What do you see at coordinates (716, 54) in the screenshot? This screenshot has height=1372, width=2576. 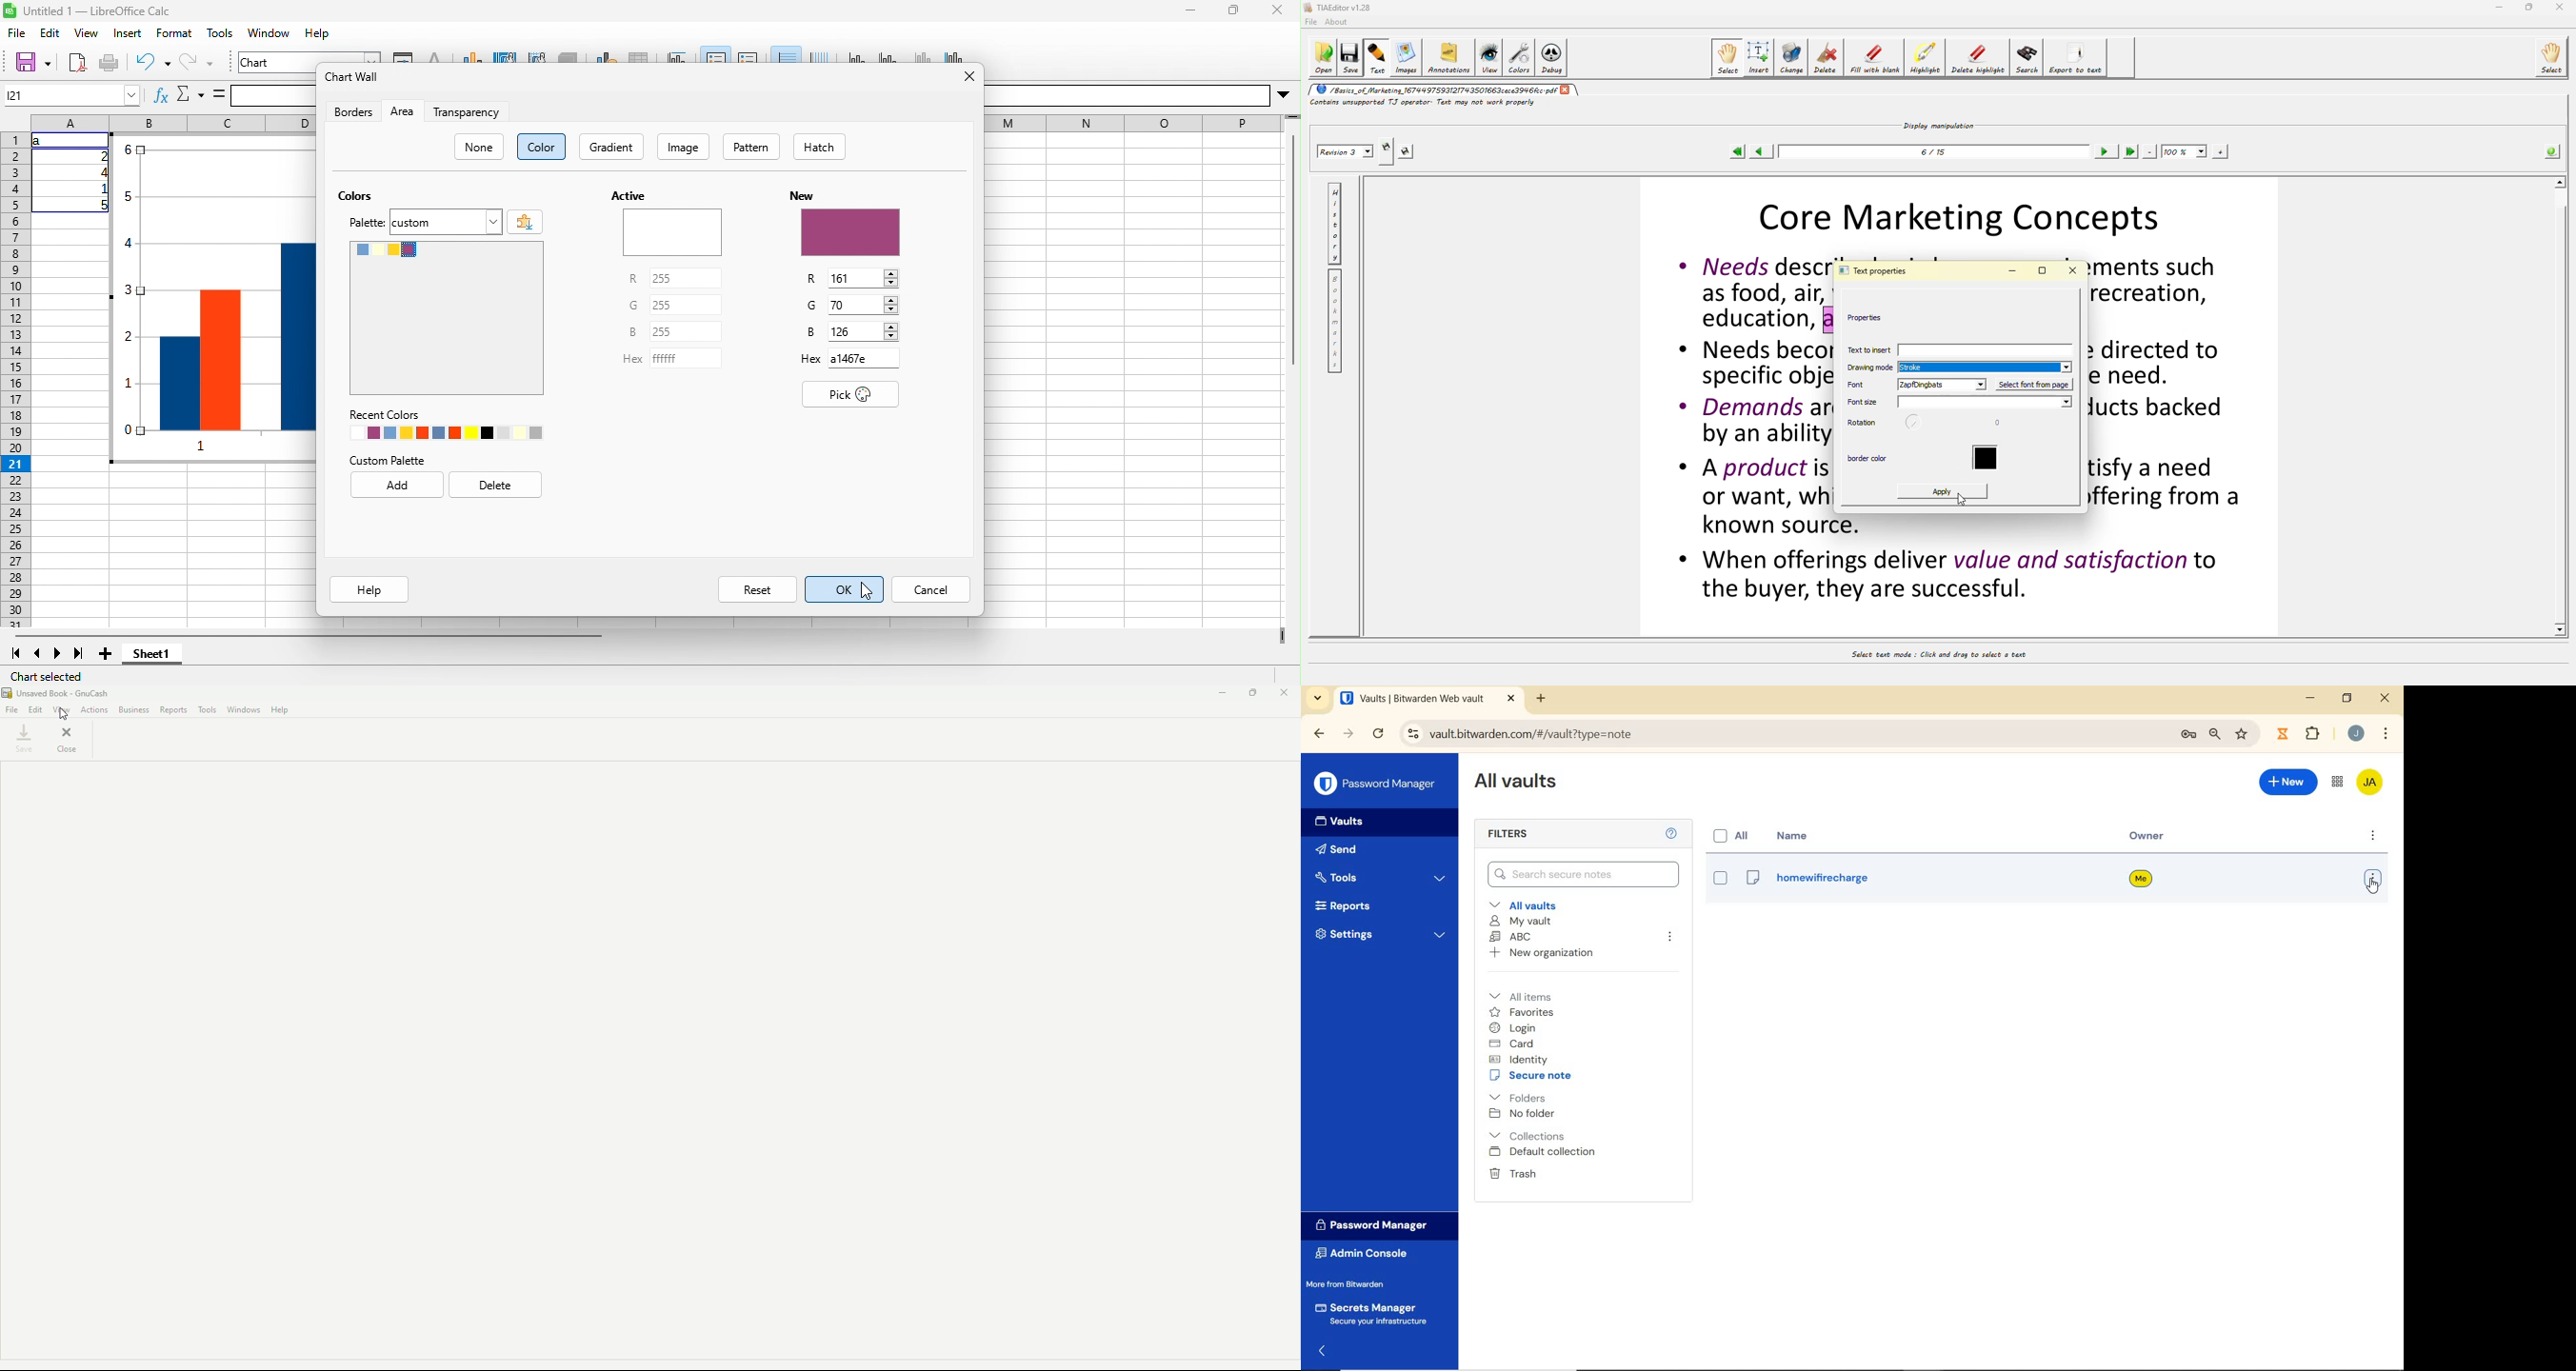 I see `legend on/off` at bounding box center [716, 54].